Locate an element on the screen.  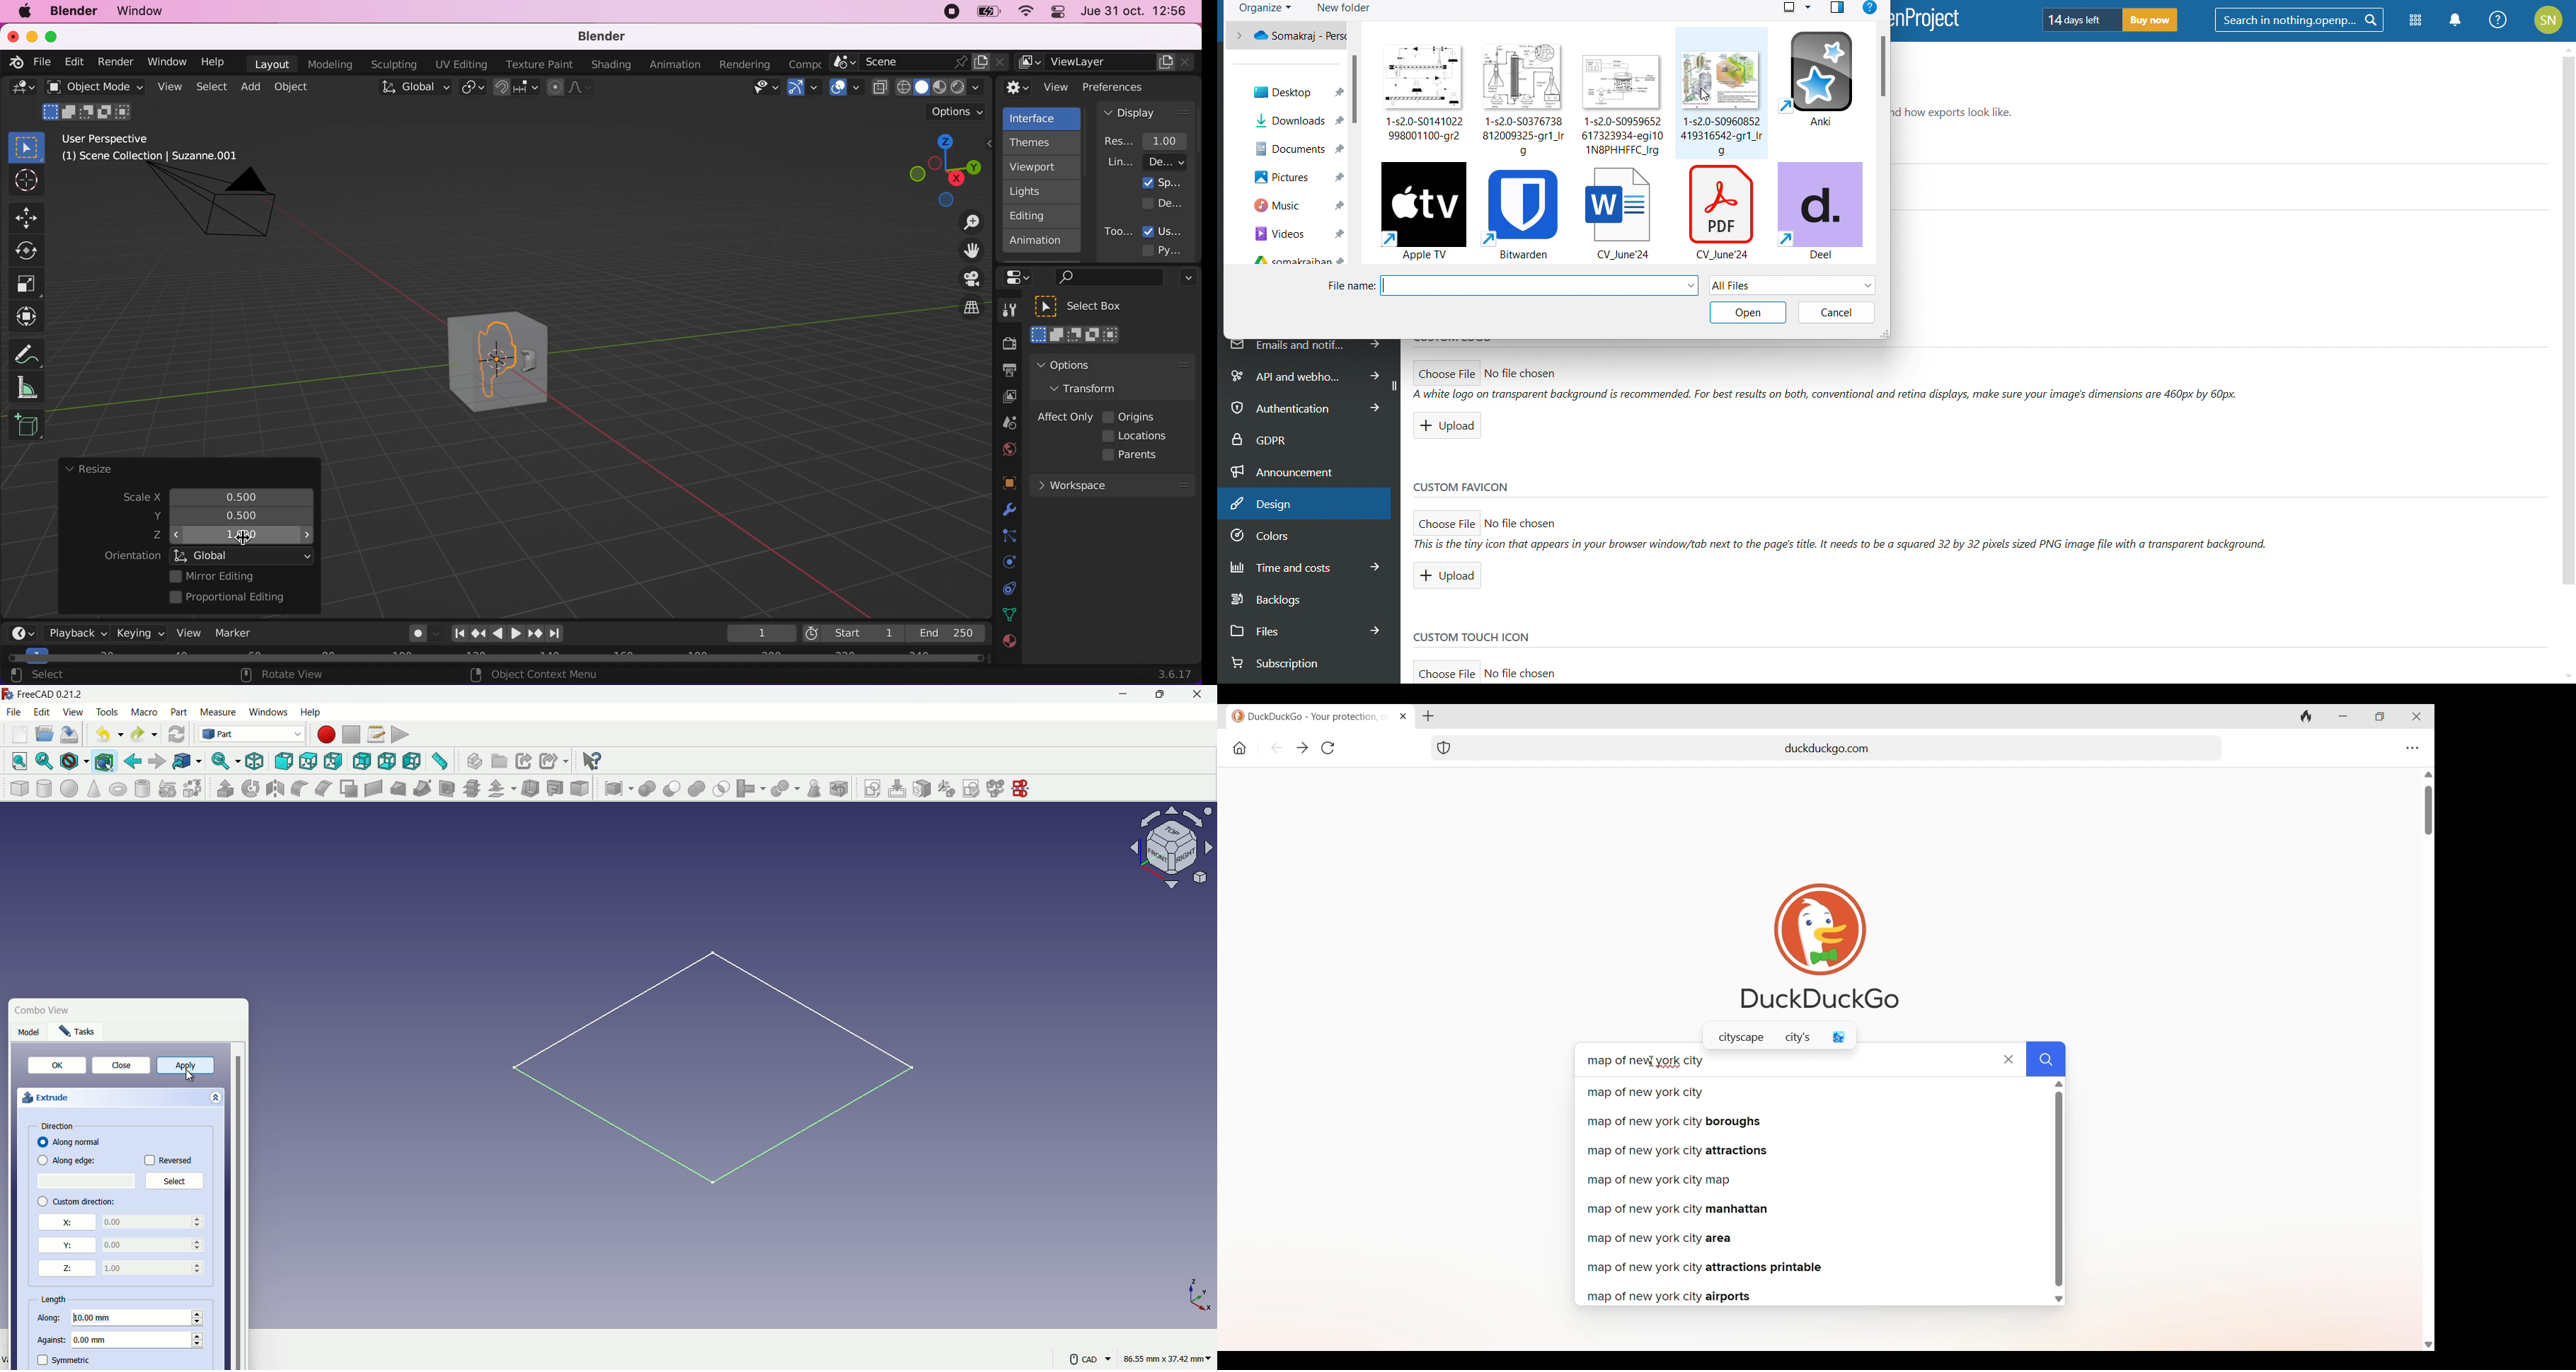
organize is located at coordinates (1262, 8).